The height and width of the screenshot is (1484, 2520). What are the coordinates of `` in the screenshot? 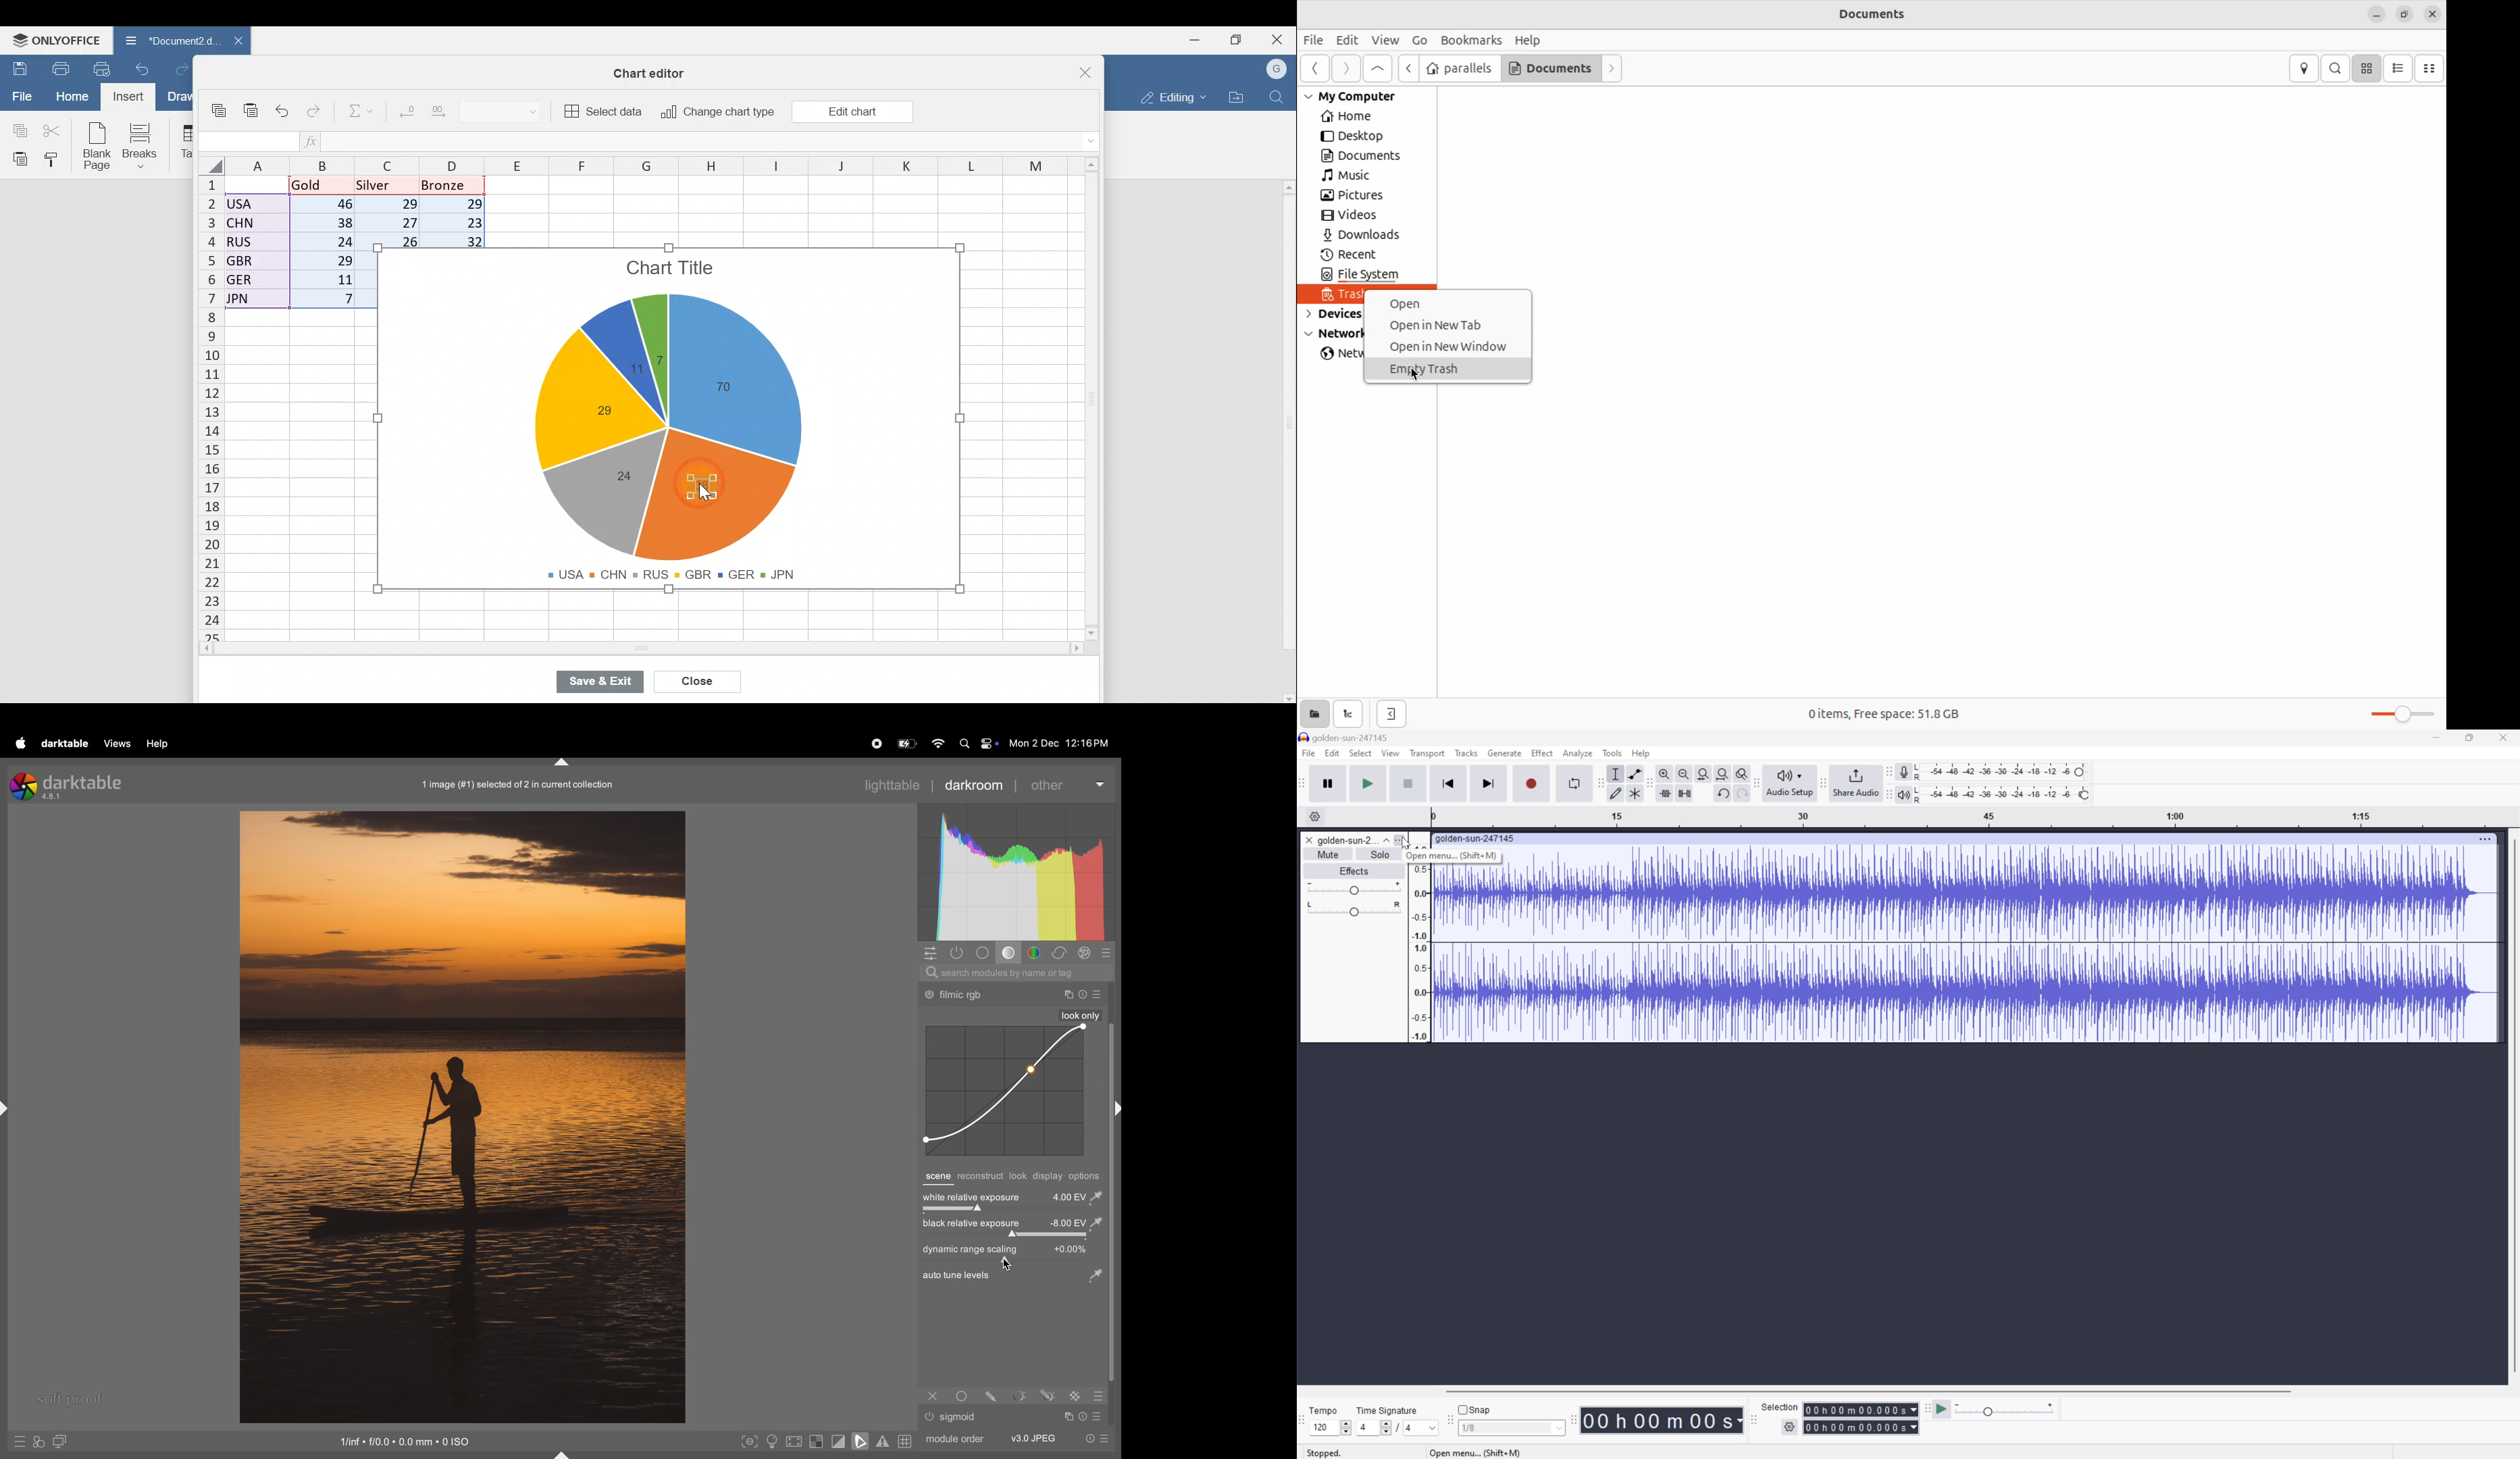 It's located at (960, 1417).